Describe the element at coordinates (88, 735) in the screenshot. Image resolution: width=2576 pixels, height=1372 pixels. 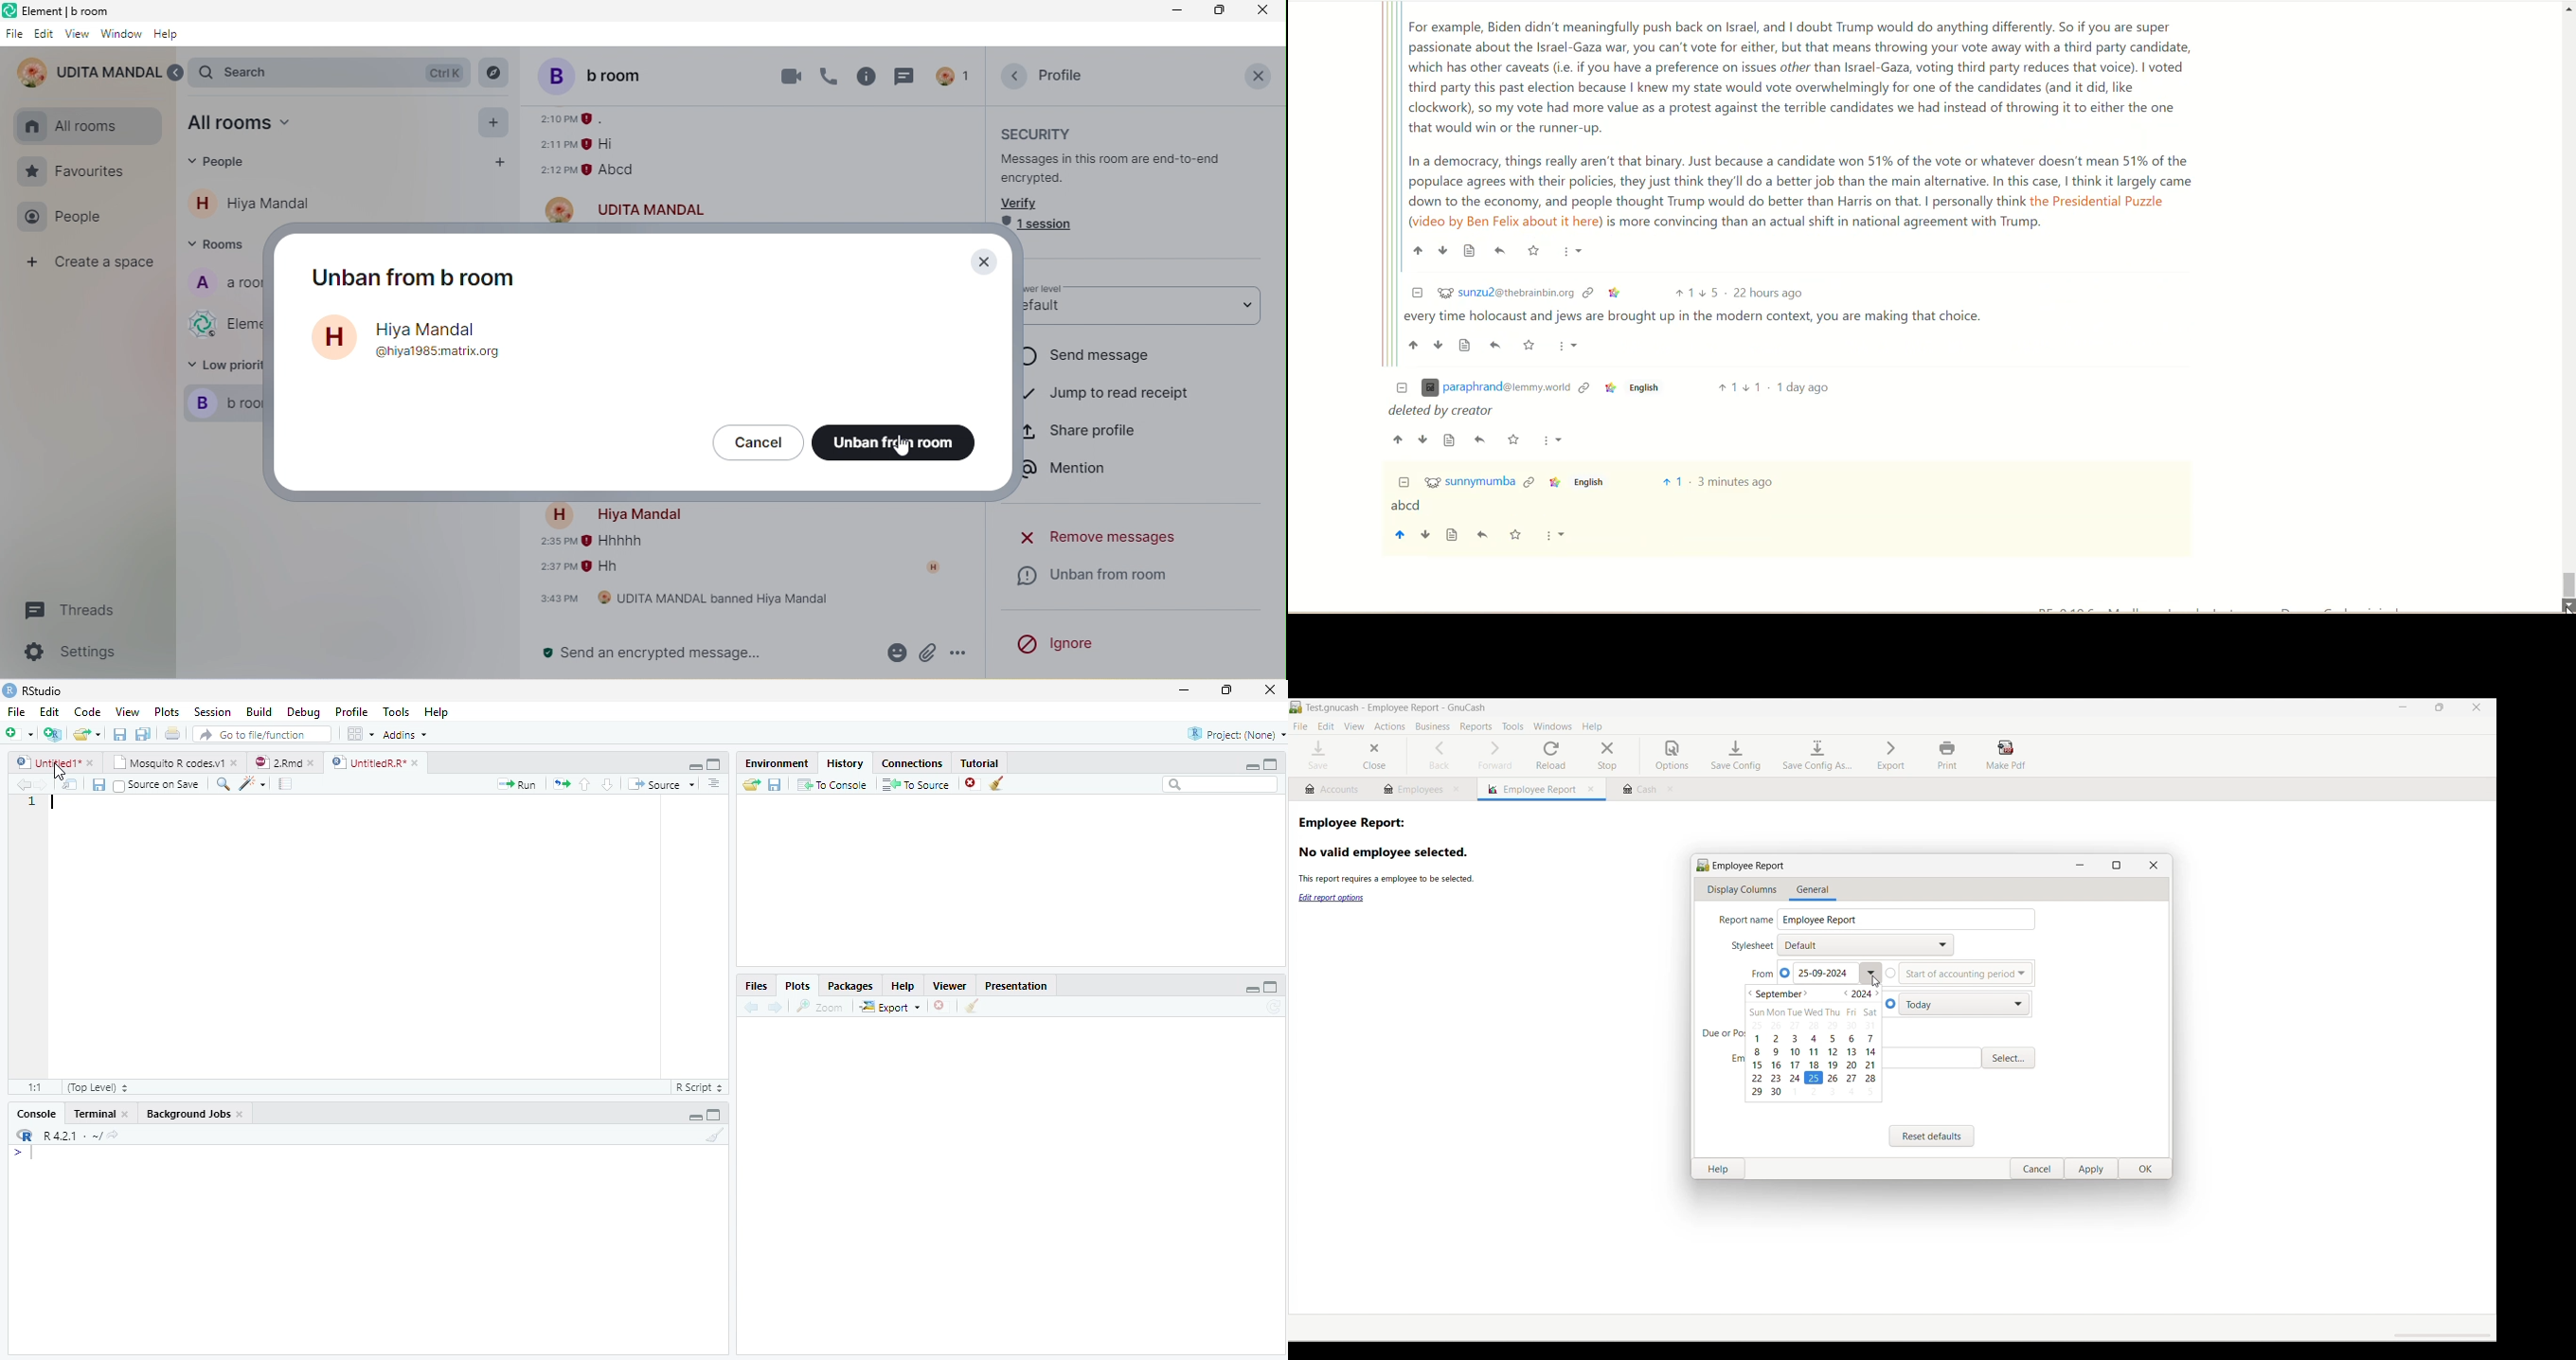
I see `Open an existing file` at that location.